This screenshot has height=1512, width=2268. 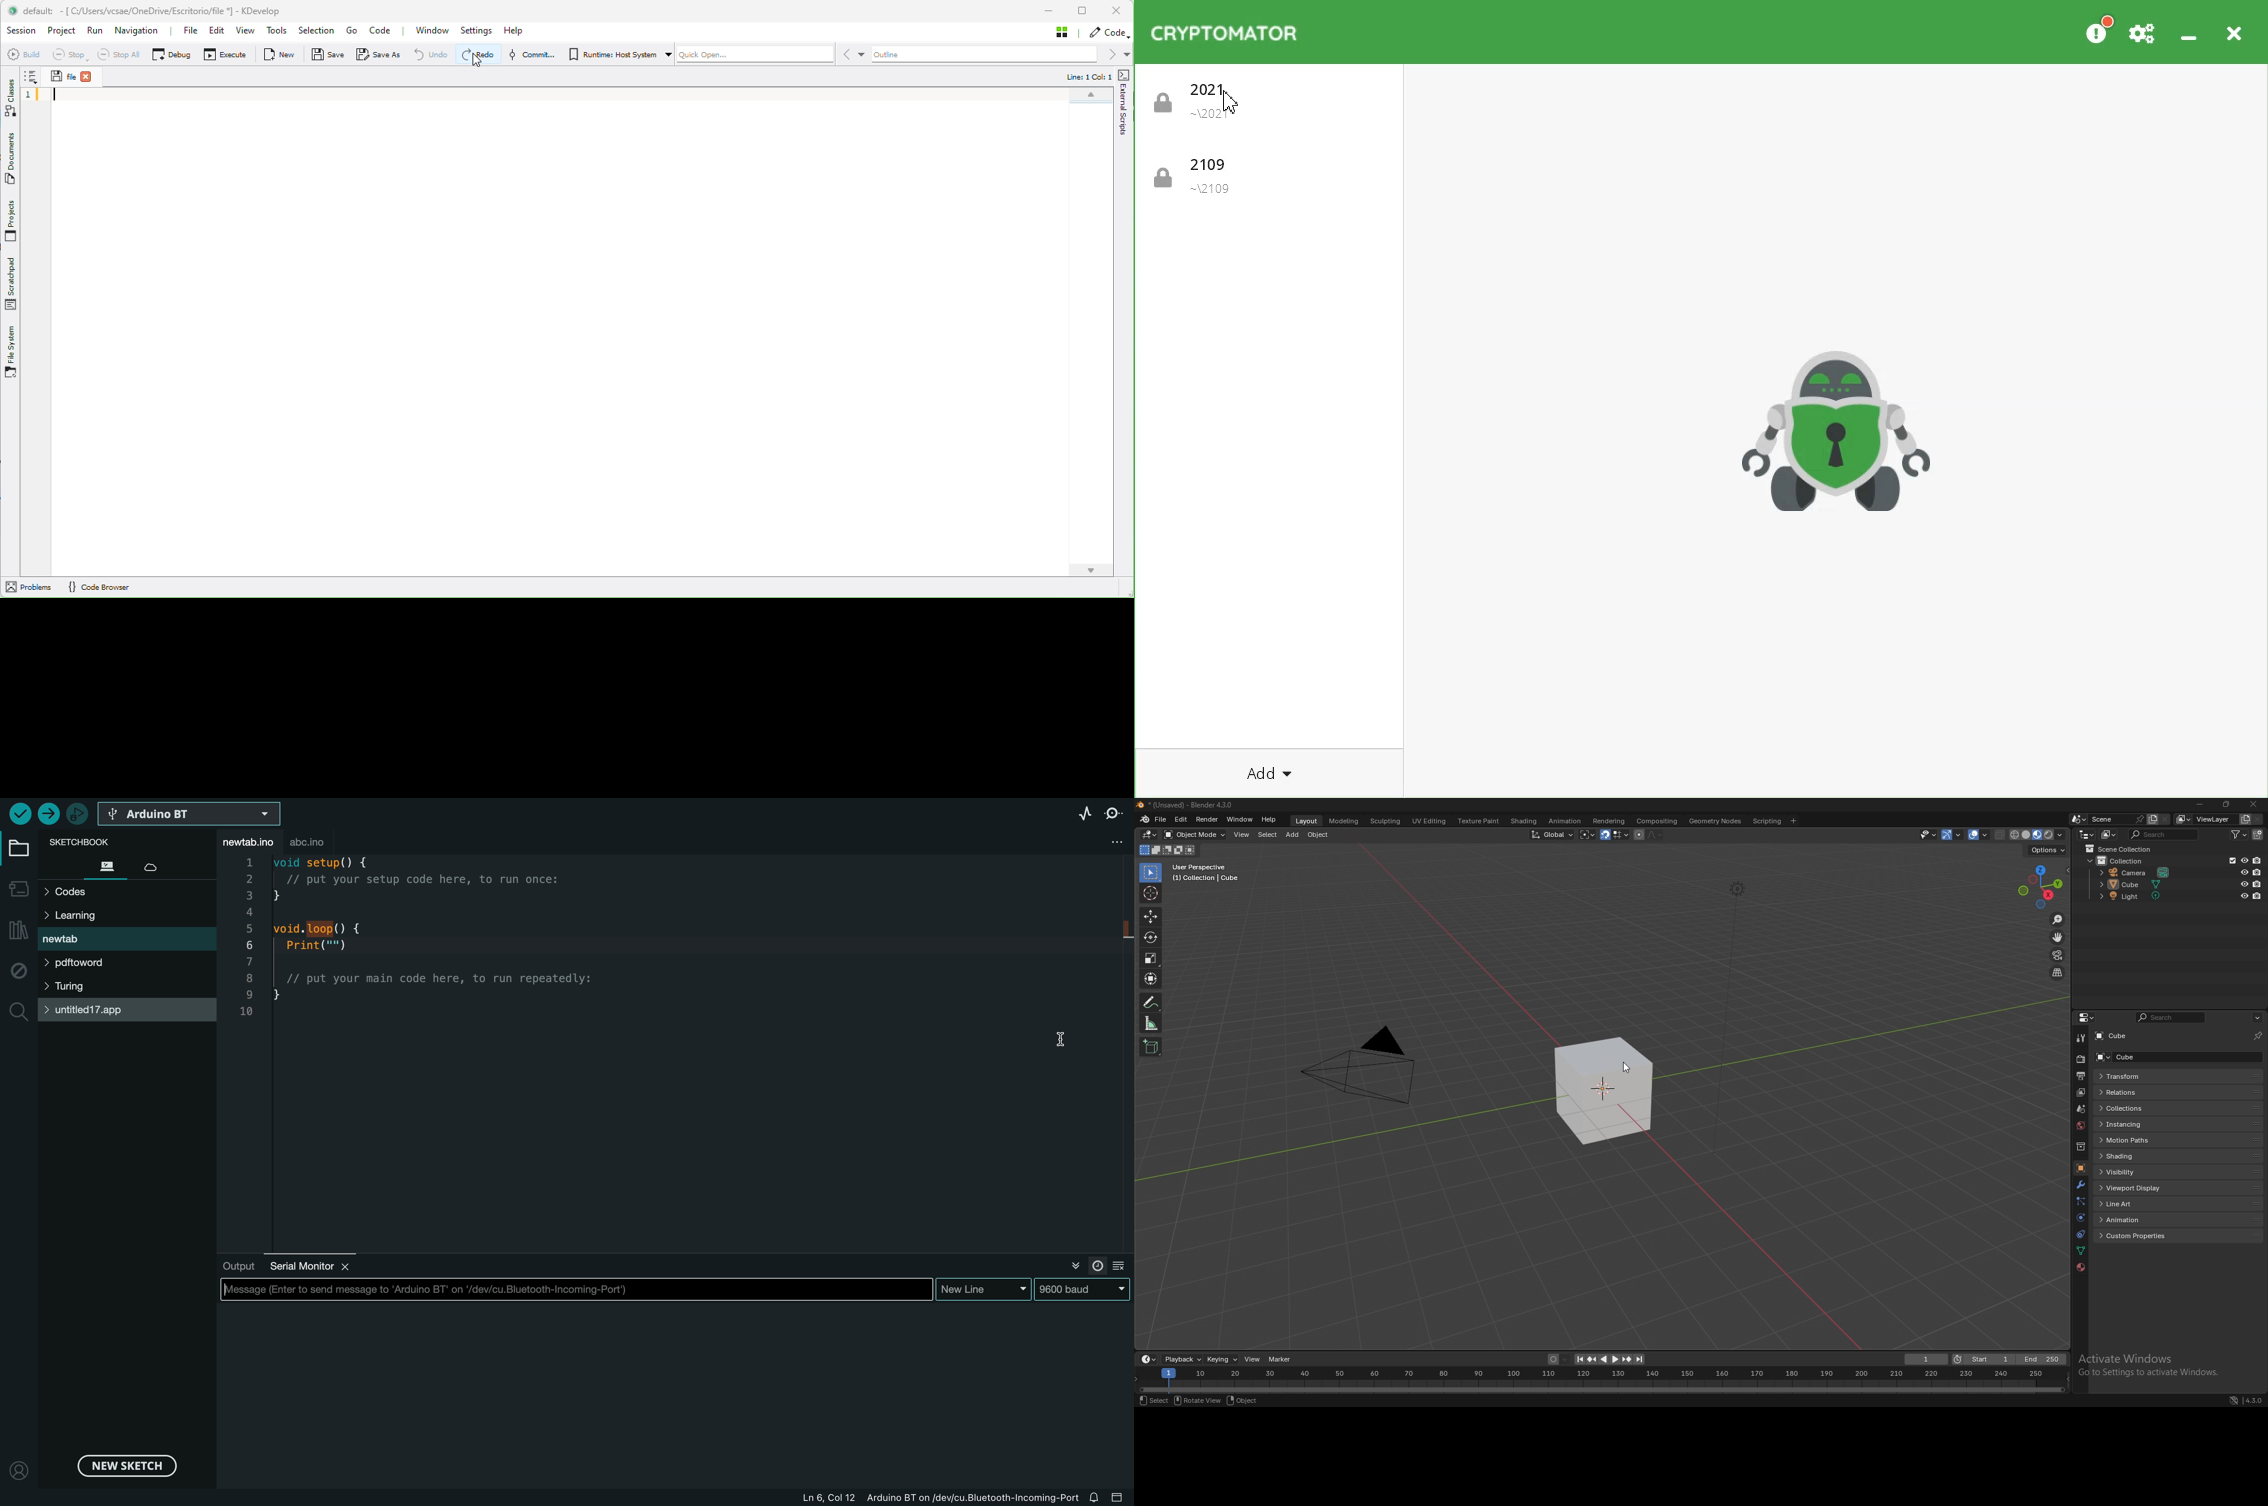 I want to click on Redo, so click(x=478, y=57).